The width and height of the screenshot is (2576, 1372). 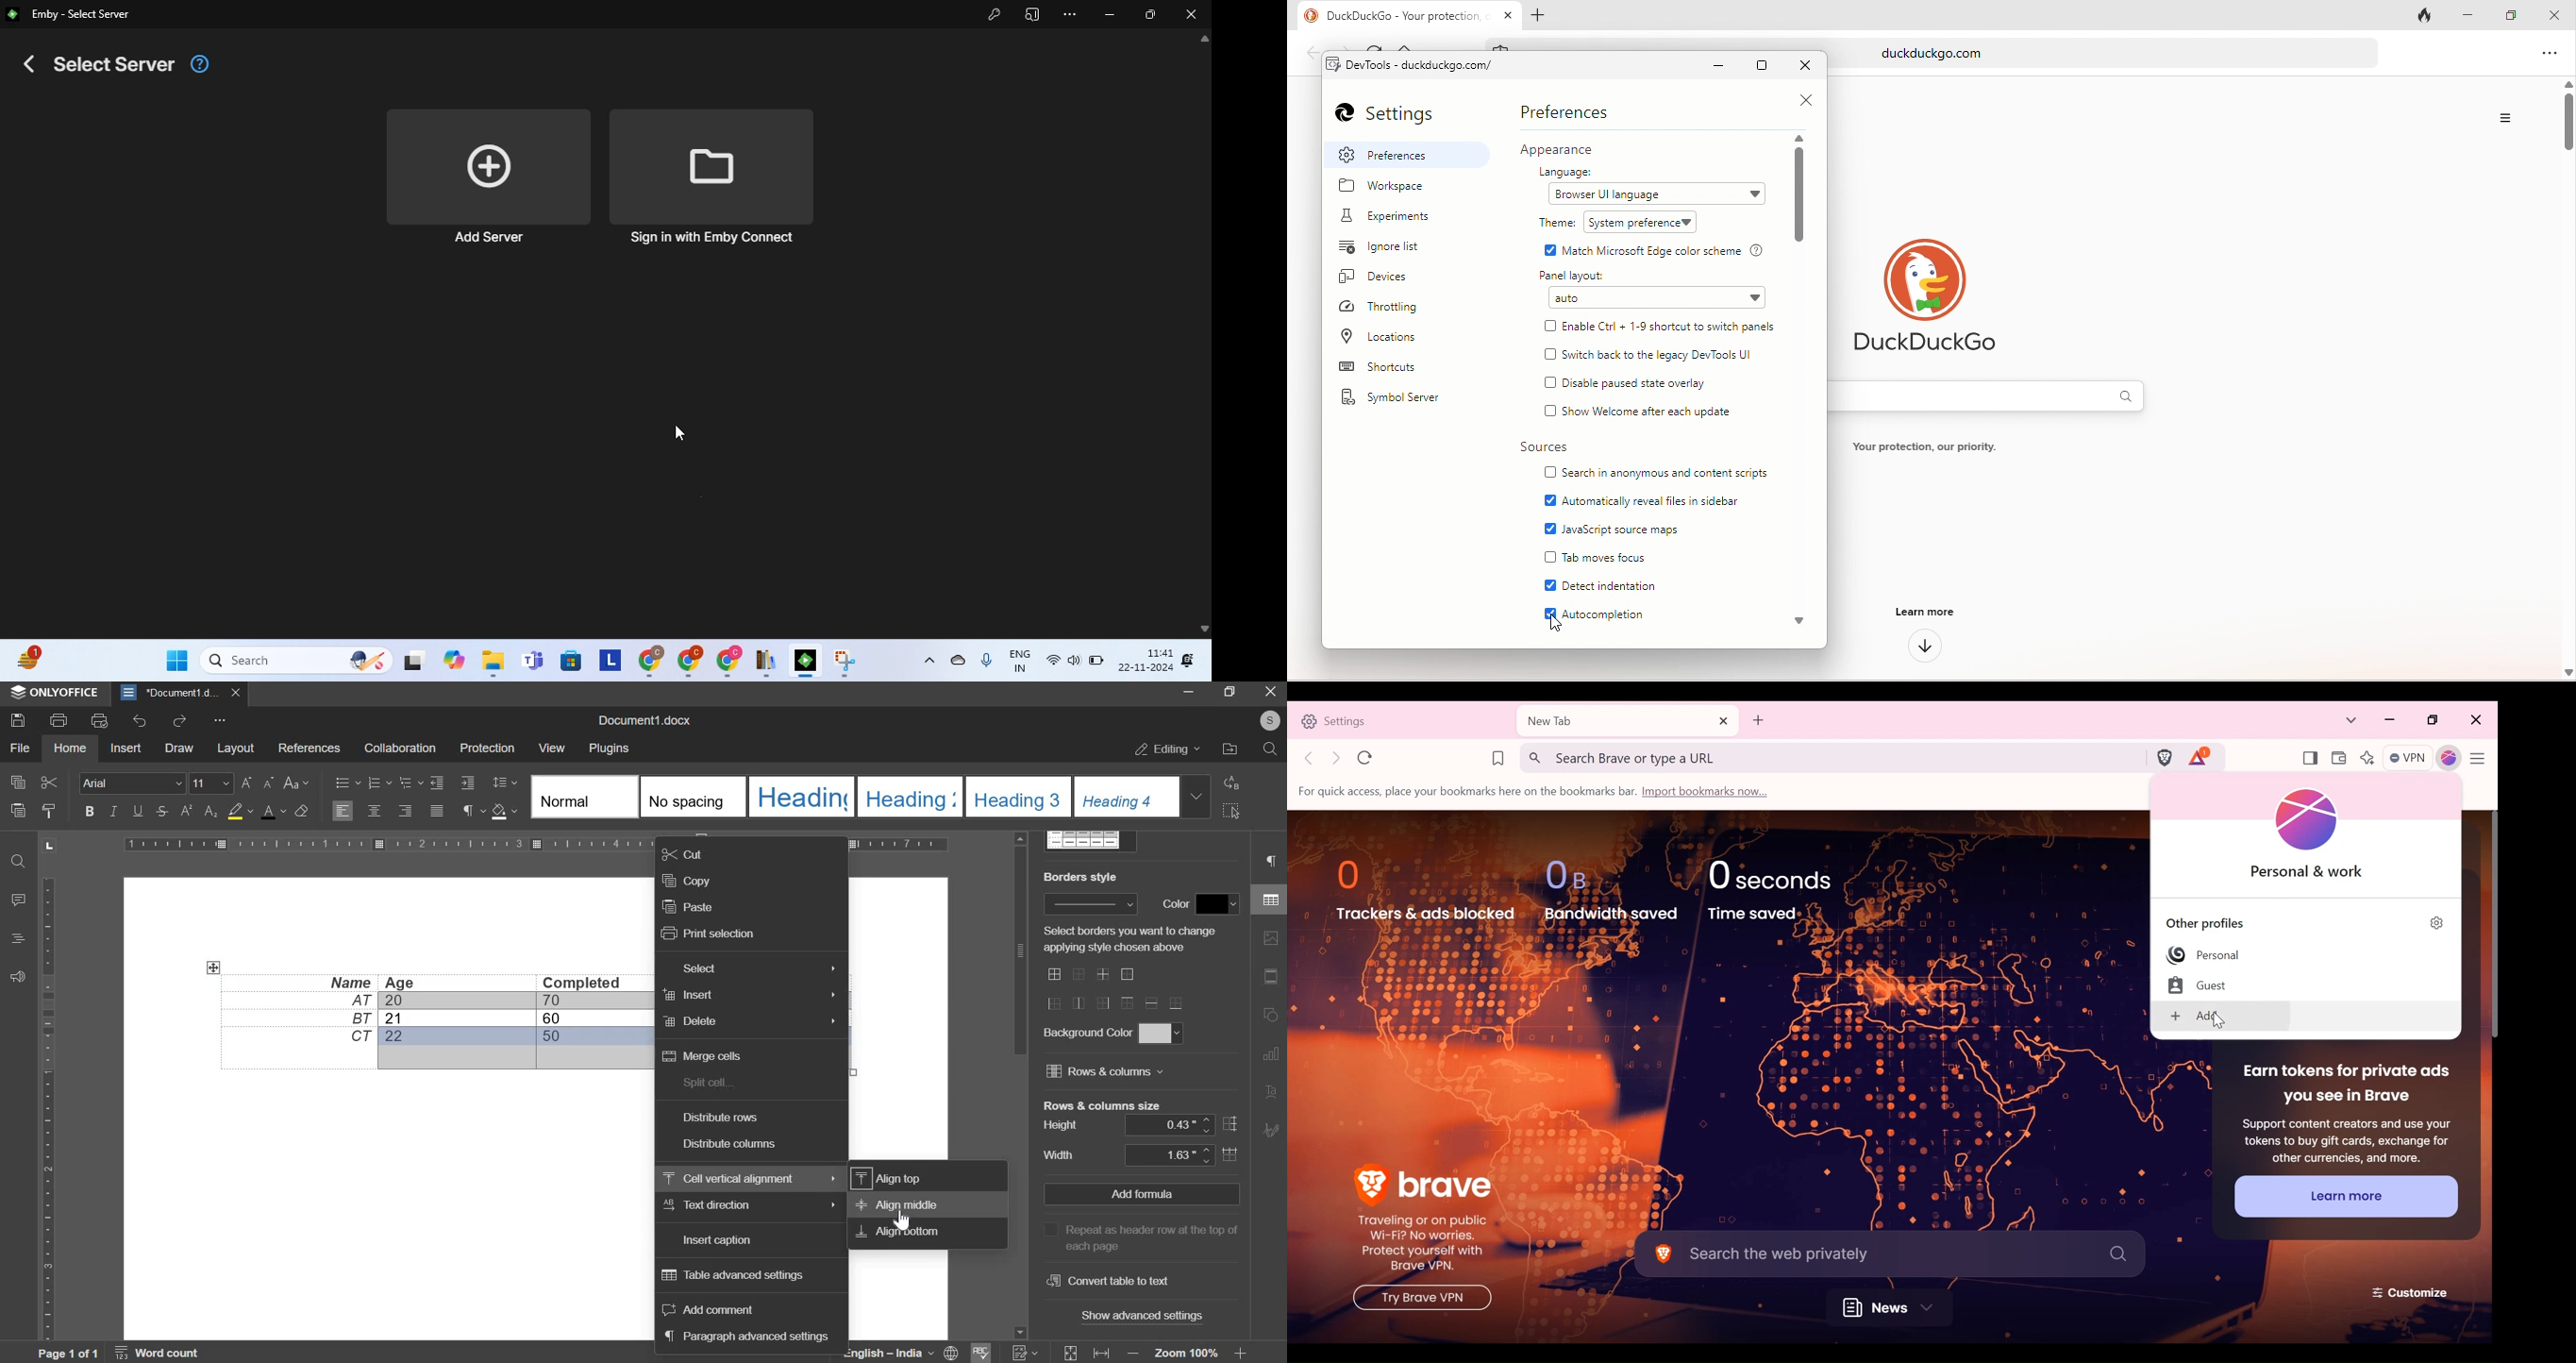 I want to click on save, so click(x=17, y=719).